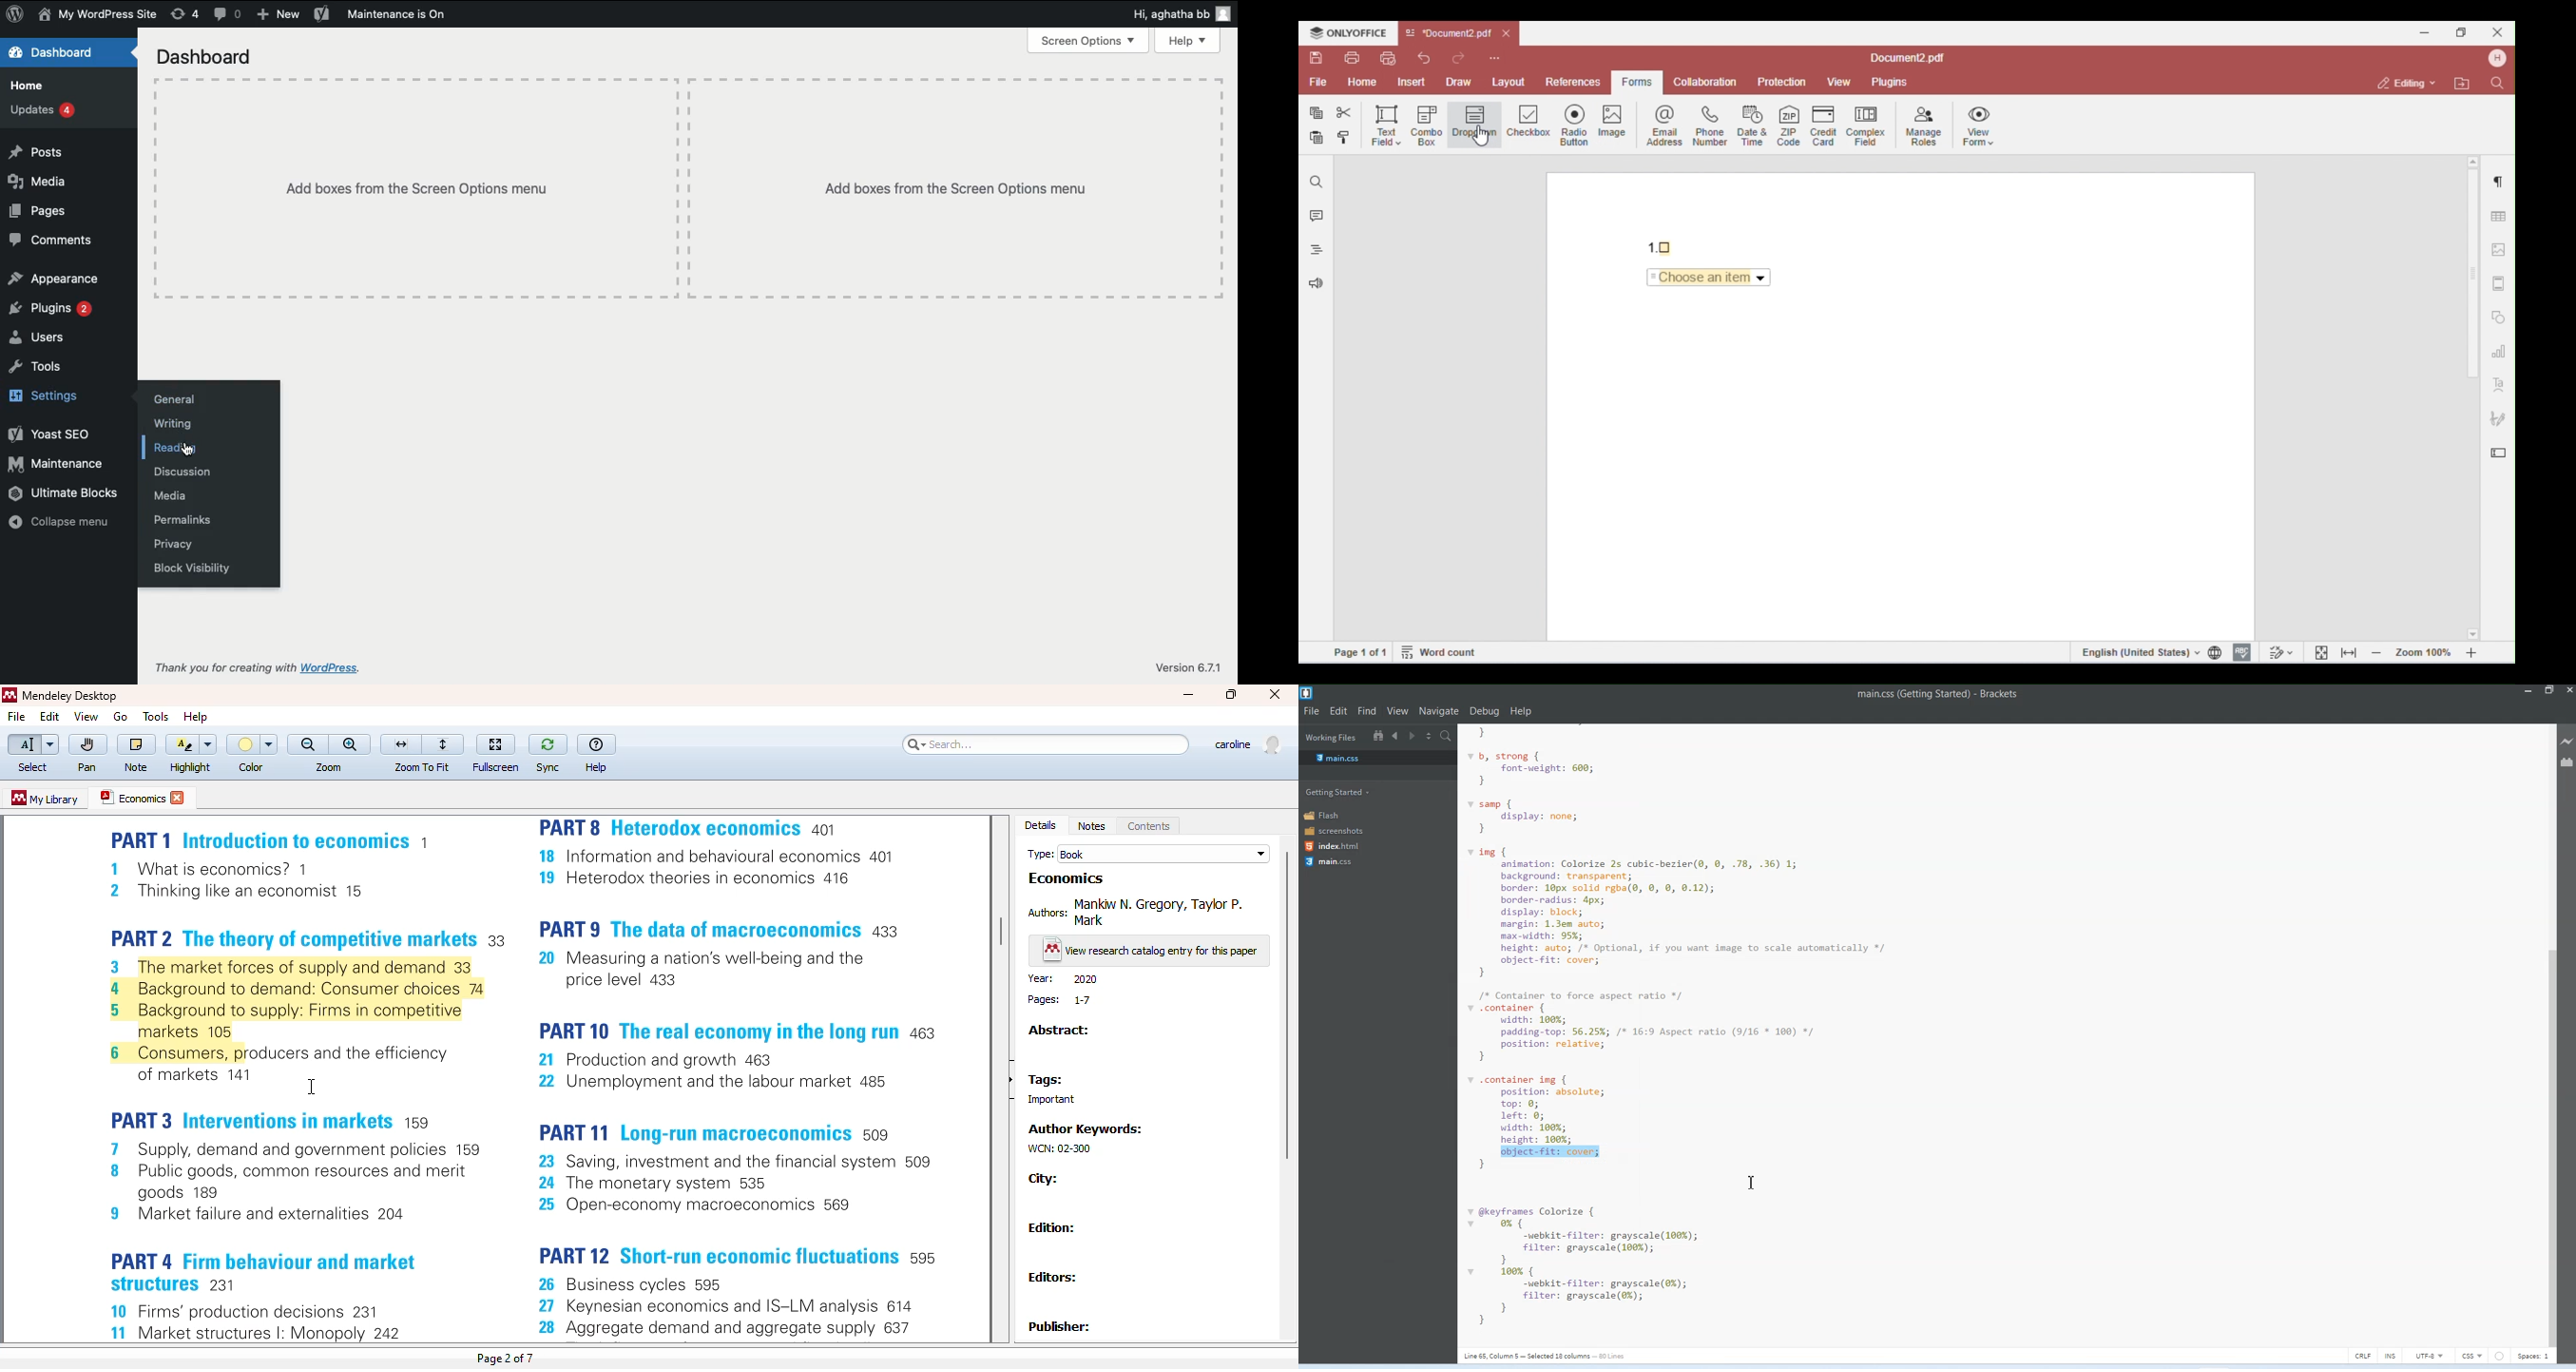  I want to click on dashboard, so click(207, 58).